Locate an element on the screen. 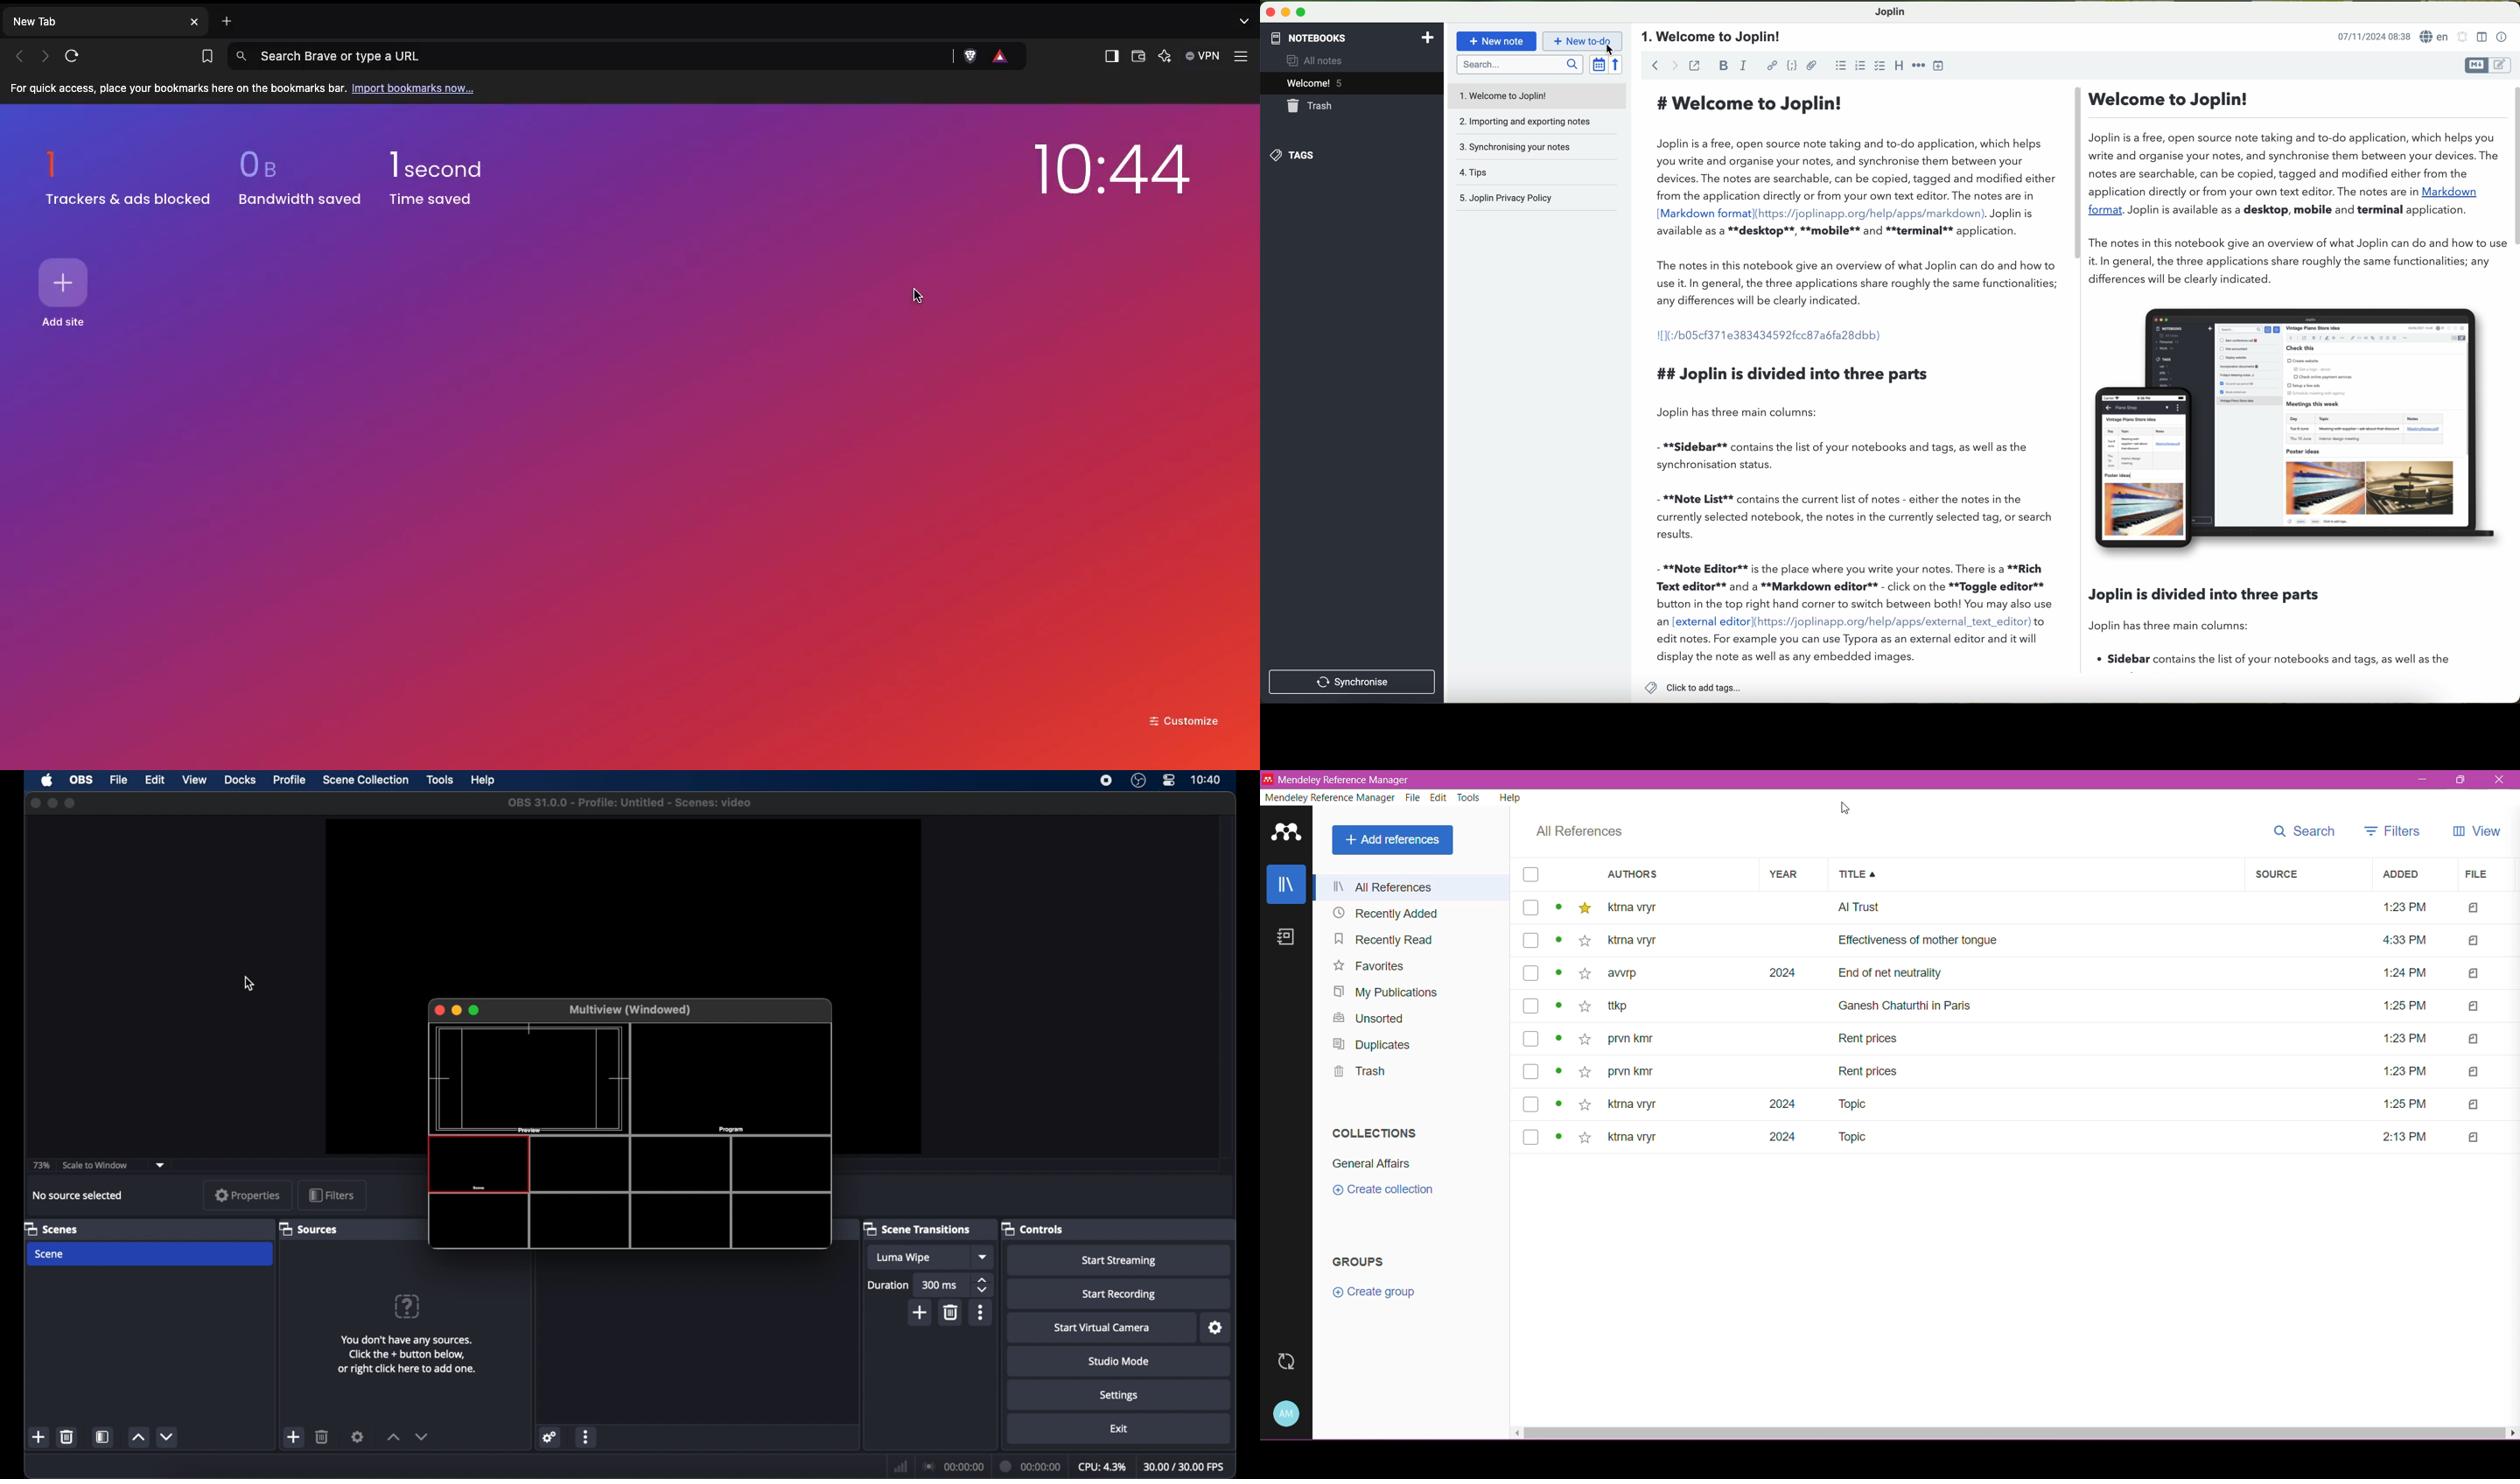  cursor is located at coordinates (249, 983).